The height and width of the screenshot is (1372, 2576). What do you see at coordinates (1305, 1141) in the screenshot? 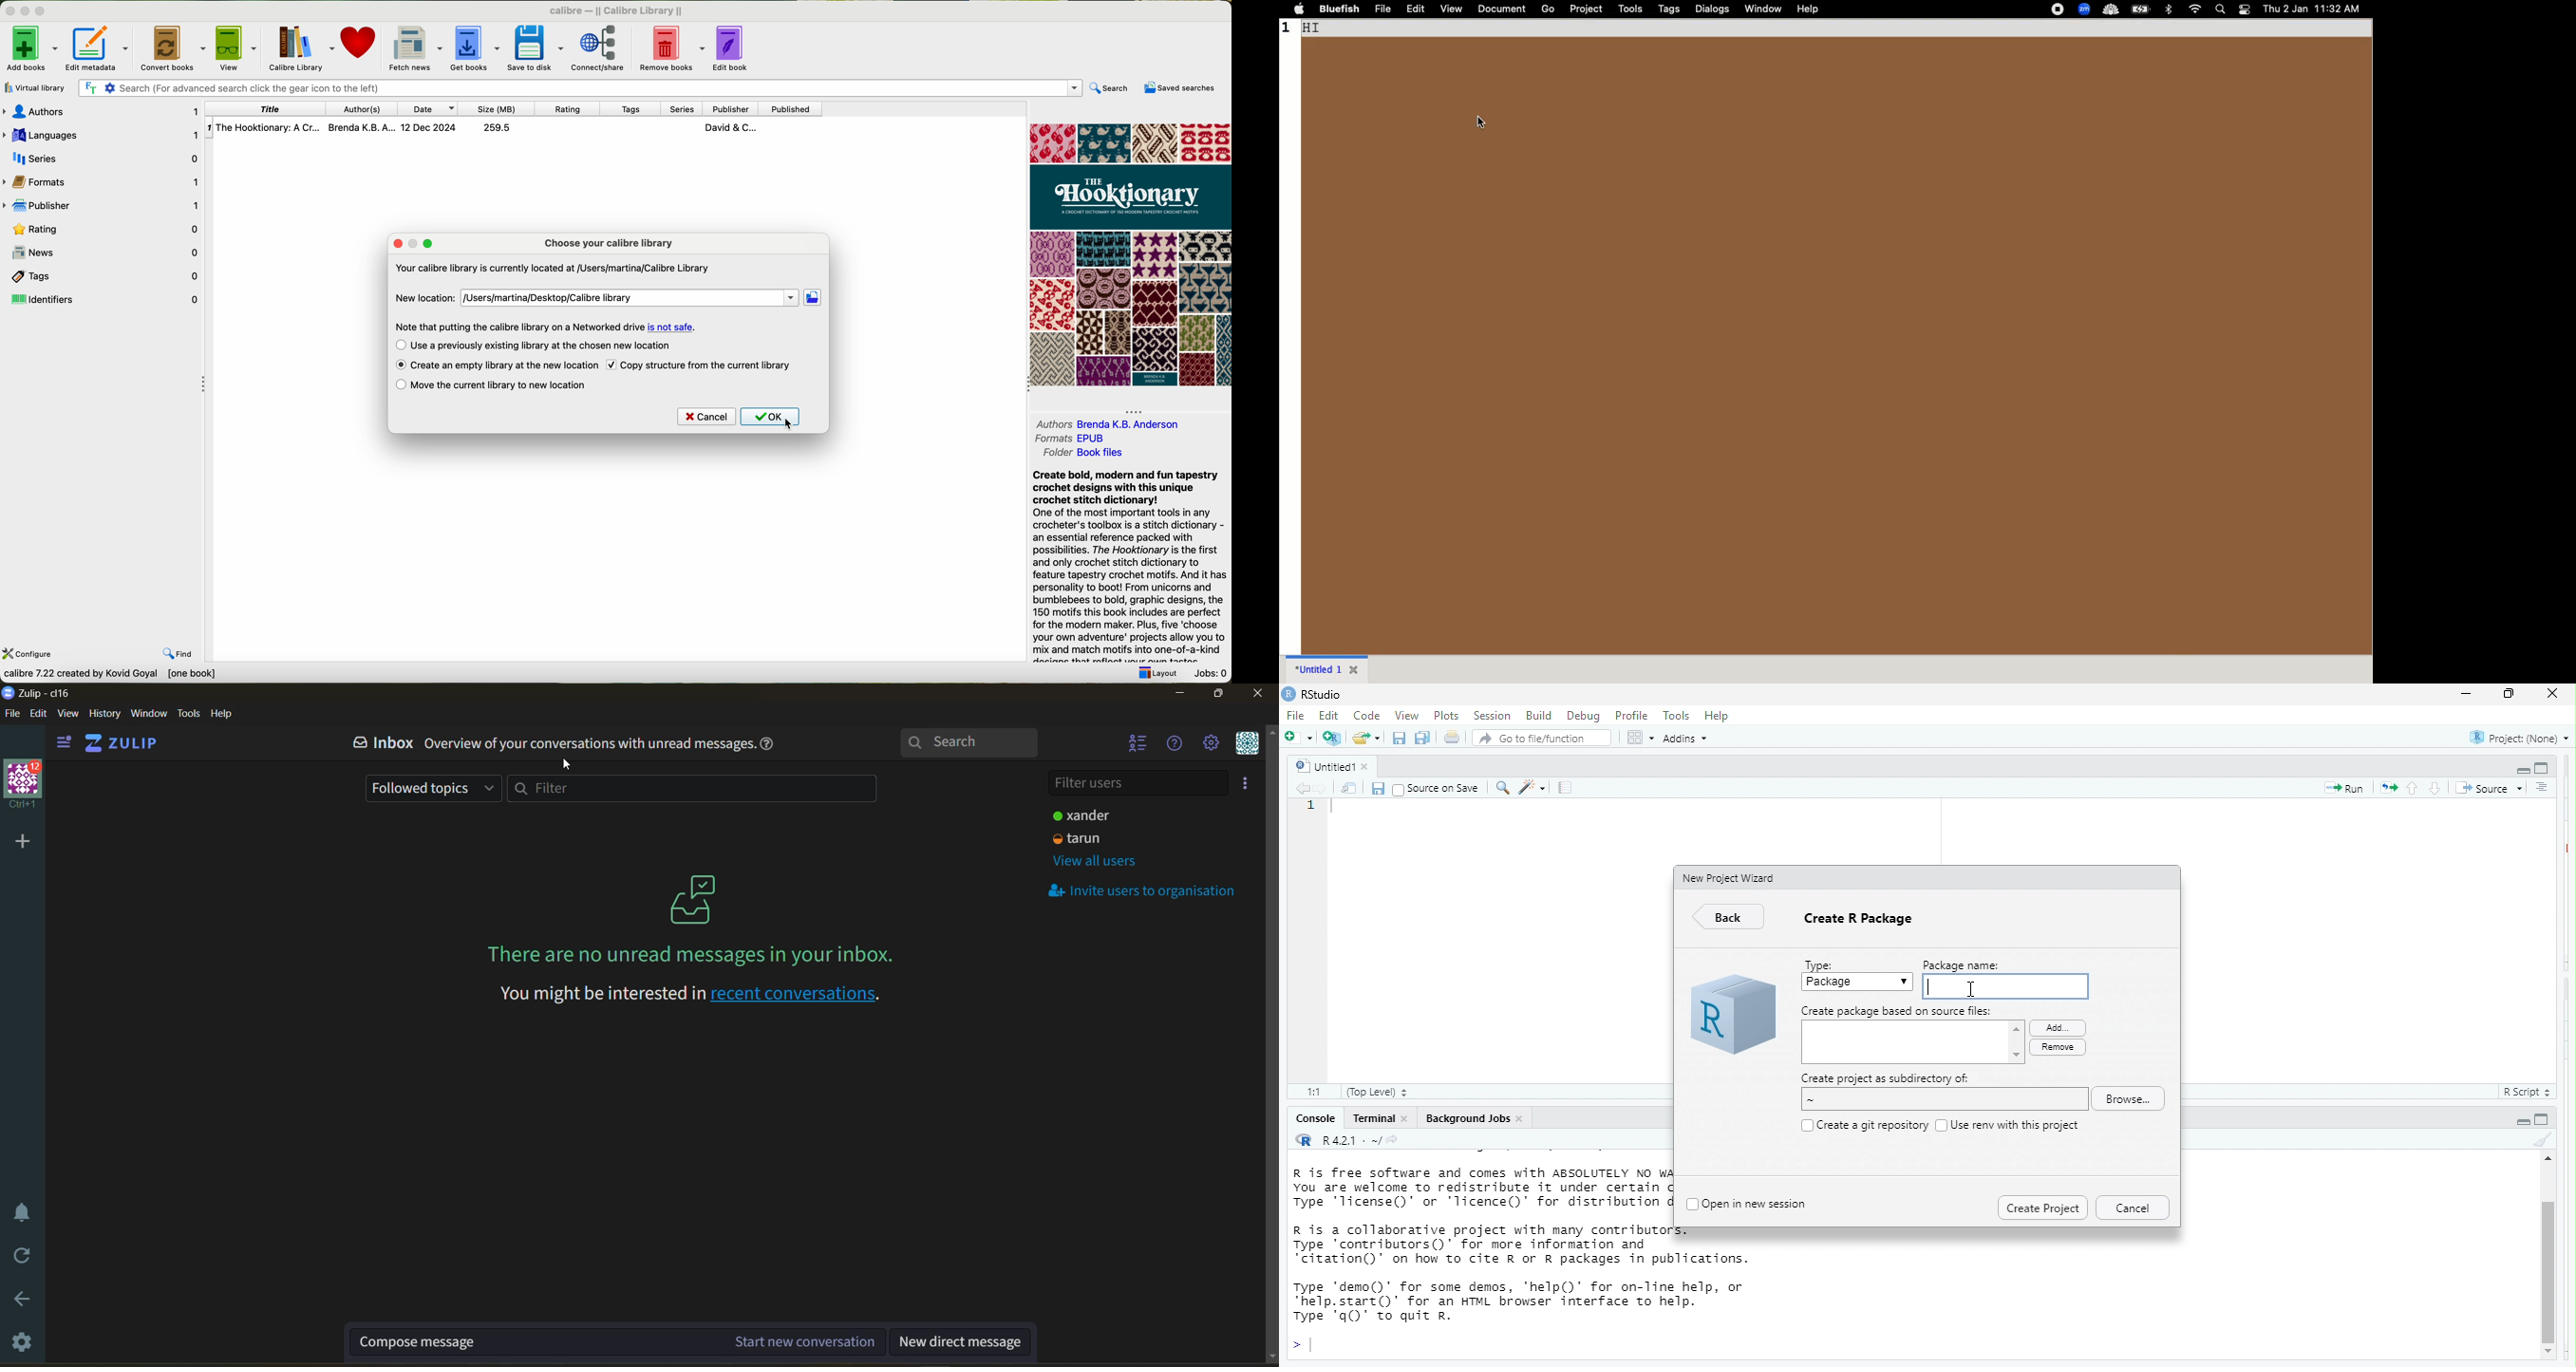
I see `r studio logo` at bounding box center [1305, 1141].